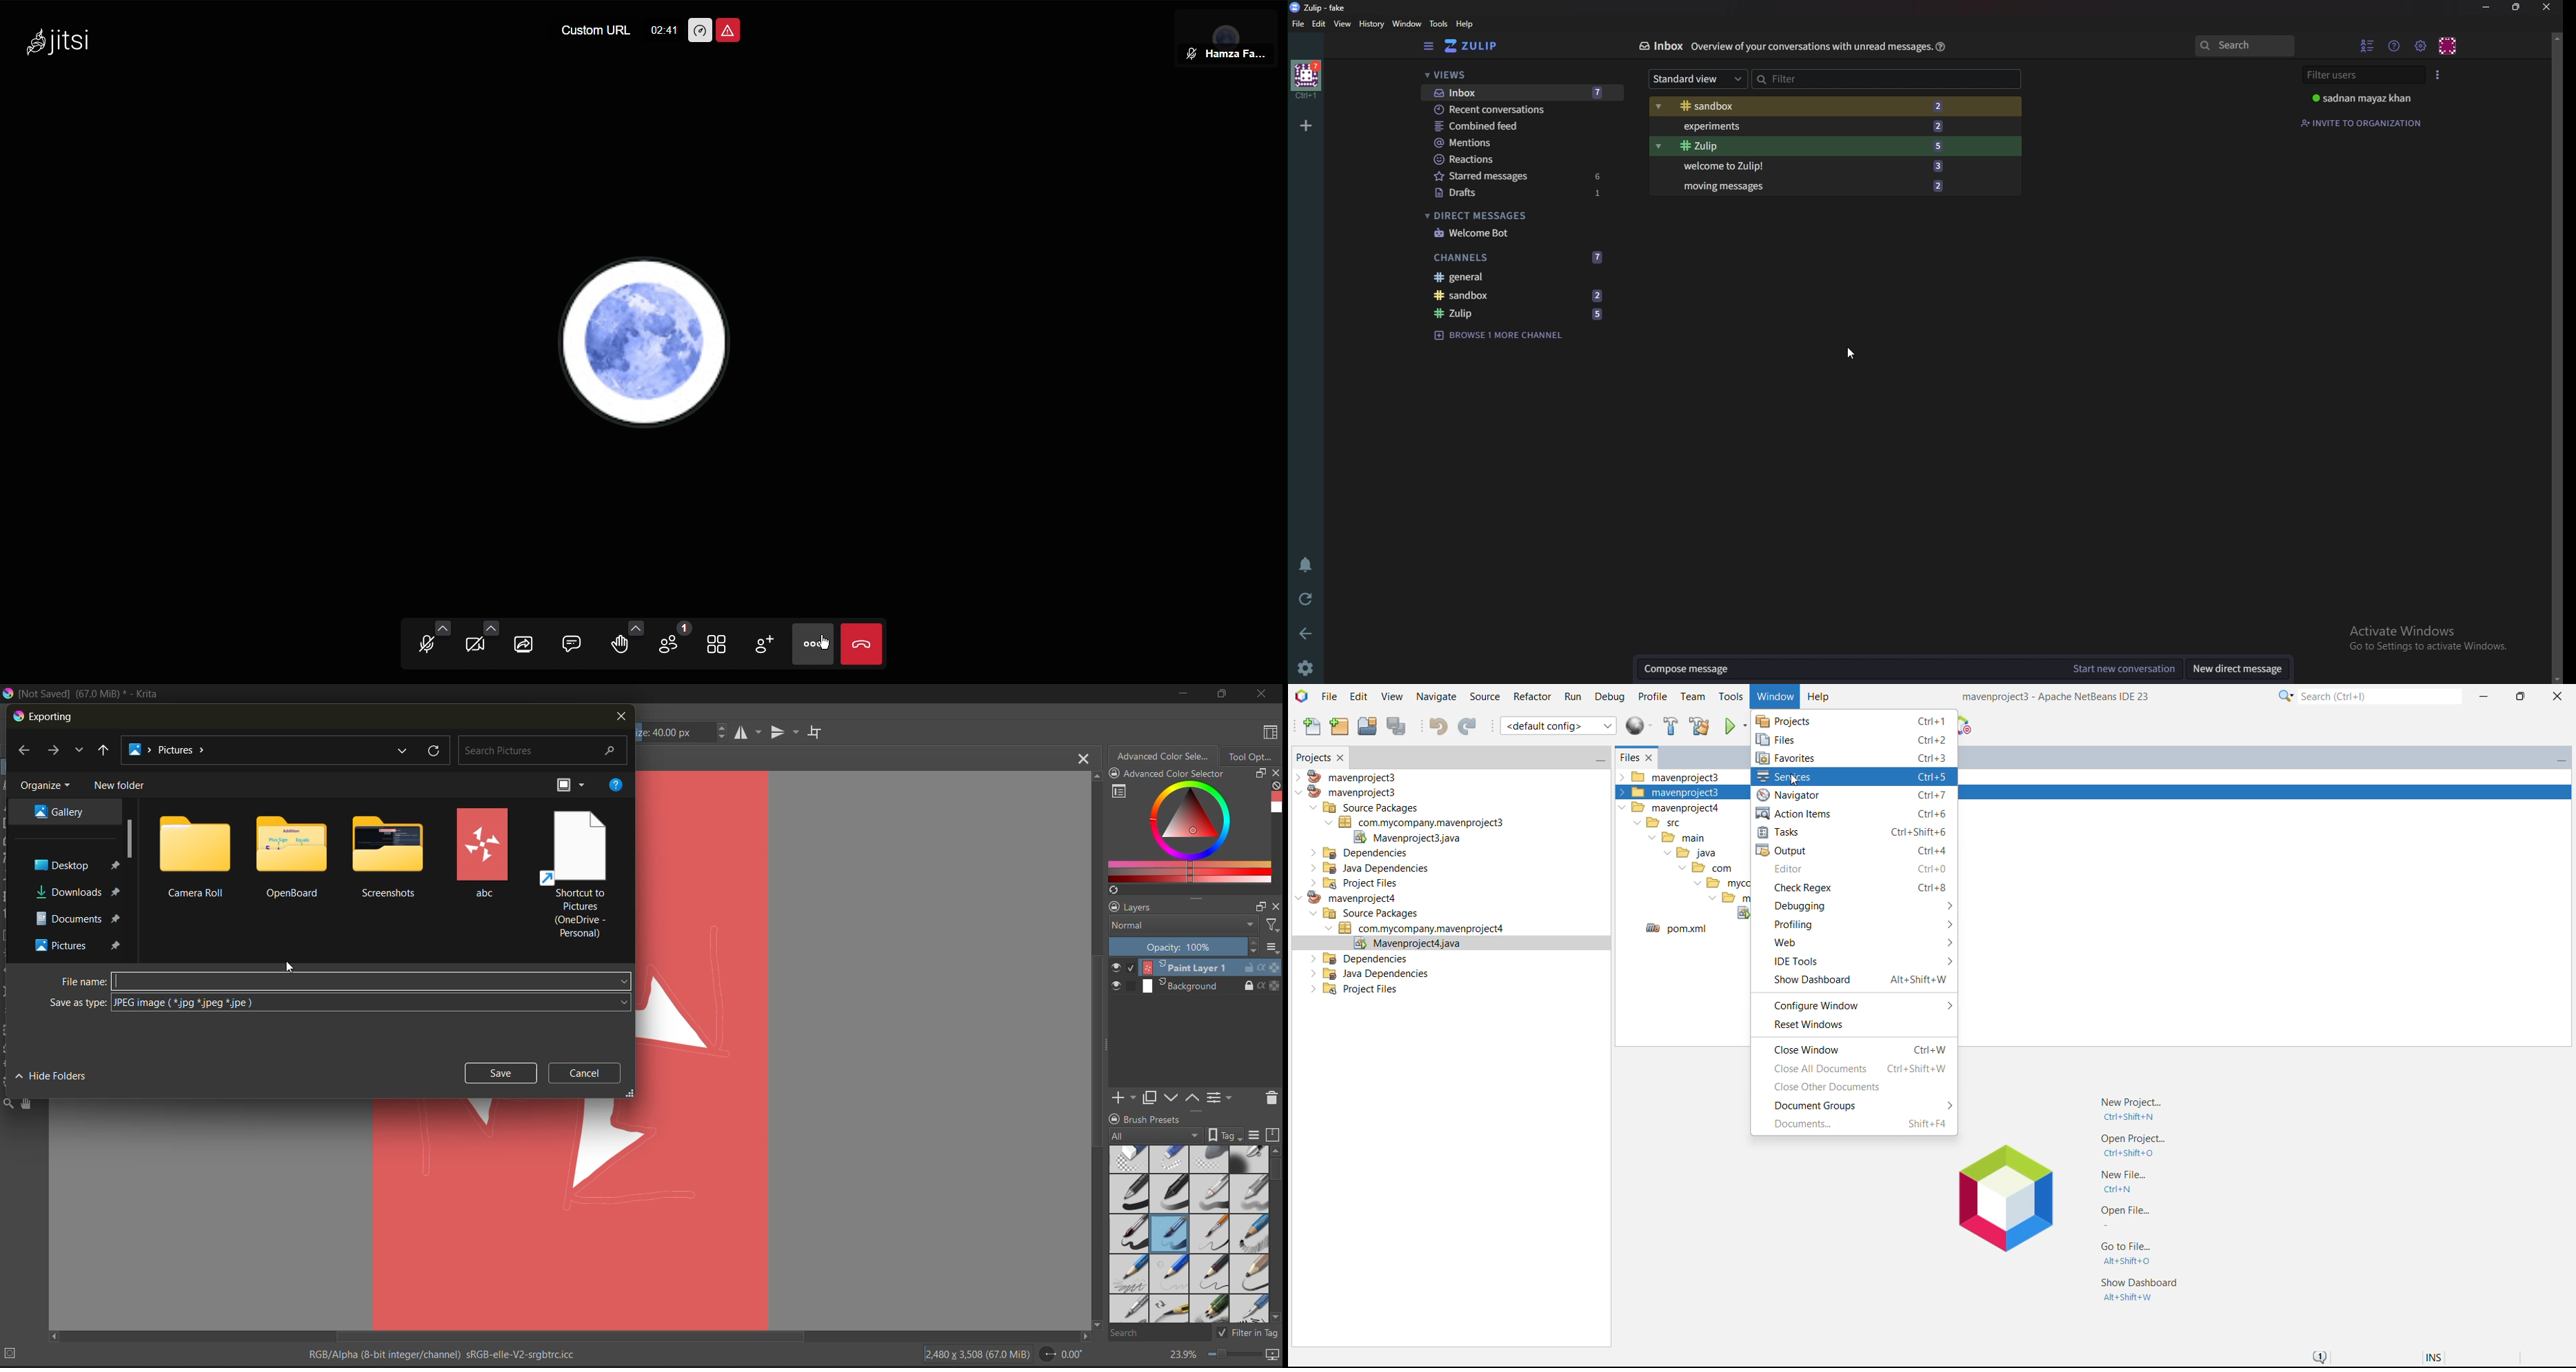 The width and height of the screenshot is (2576, 1372). I want to click on back, so click(1309, 632).